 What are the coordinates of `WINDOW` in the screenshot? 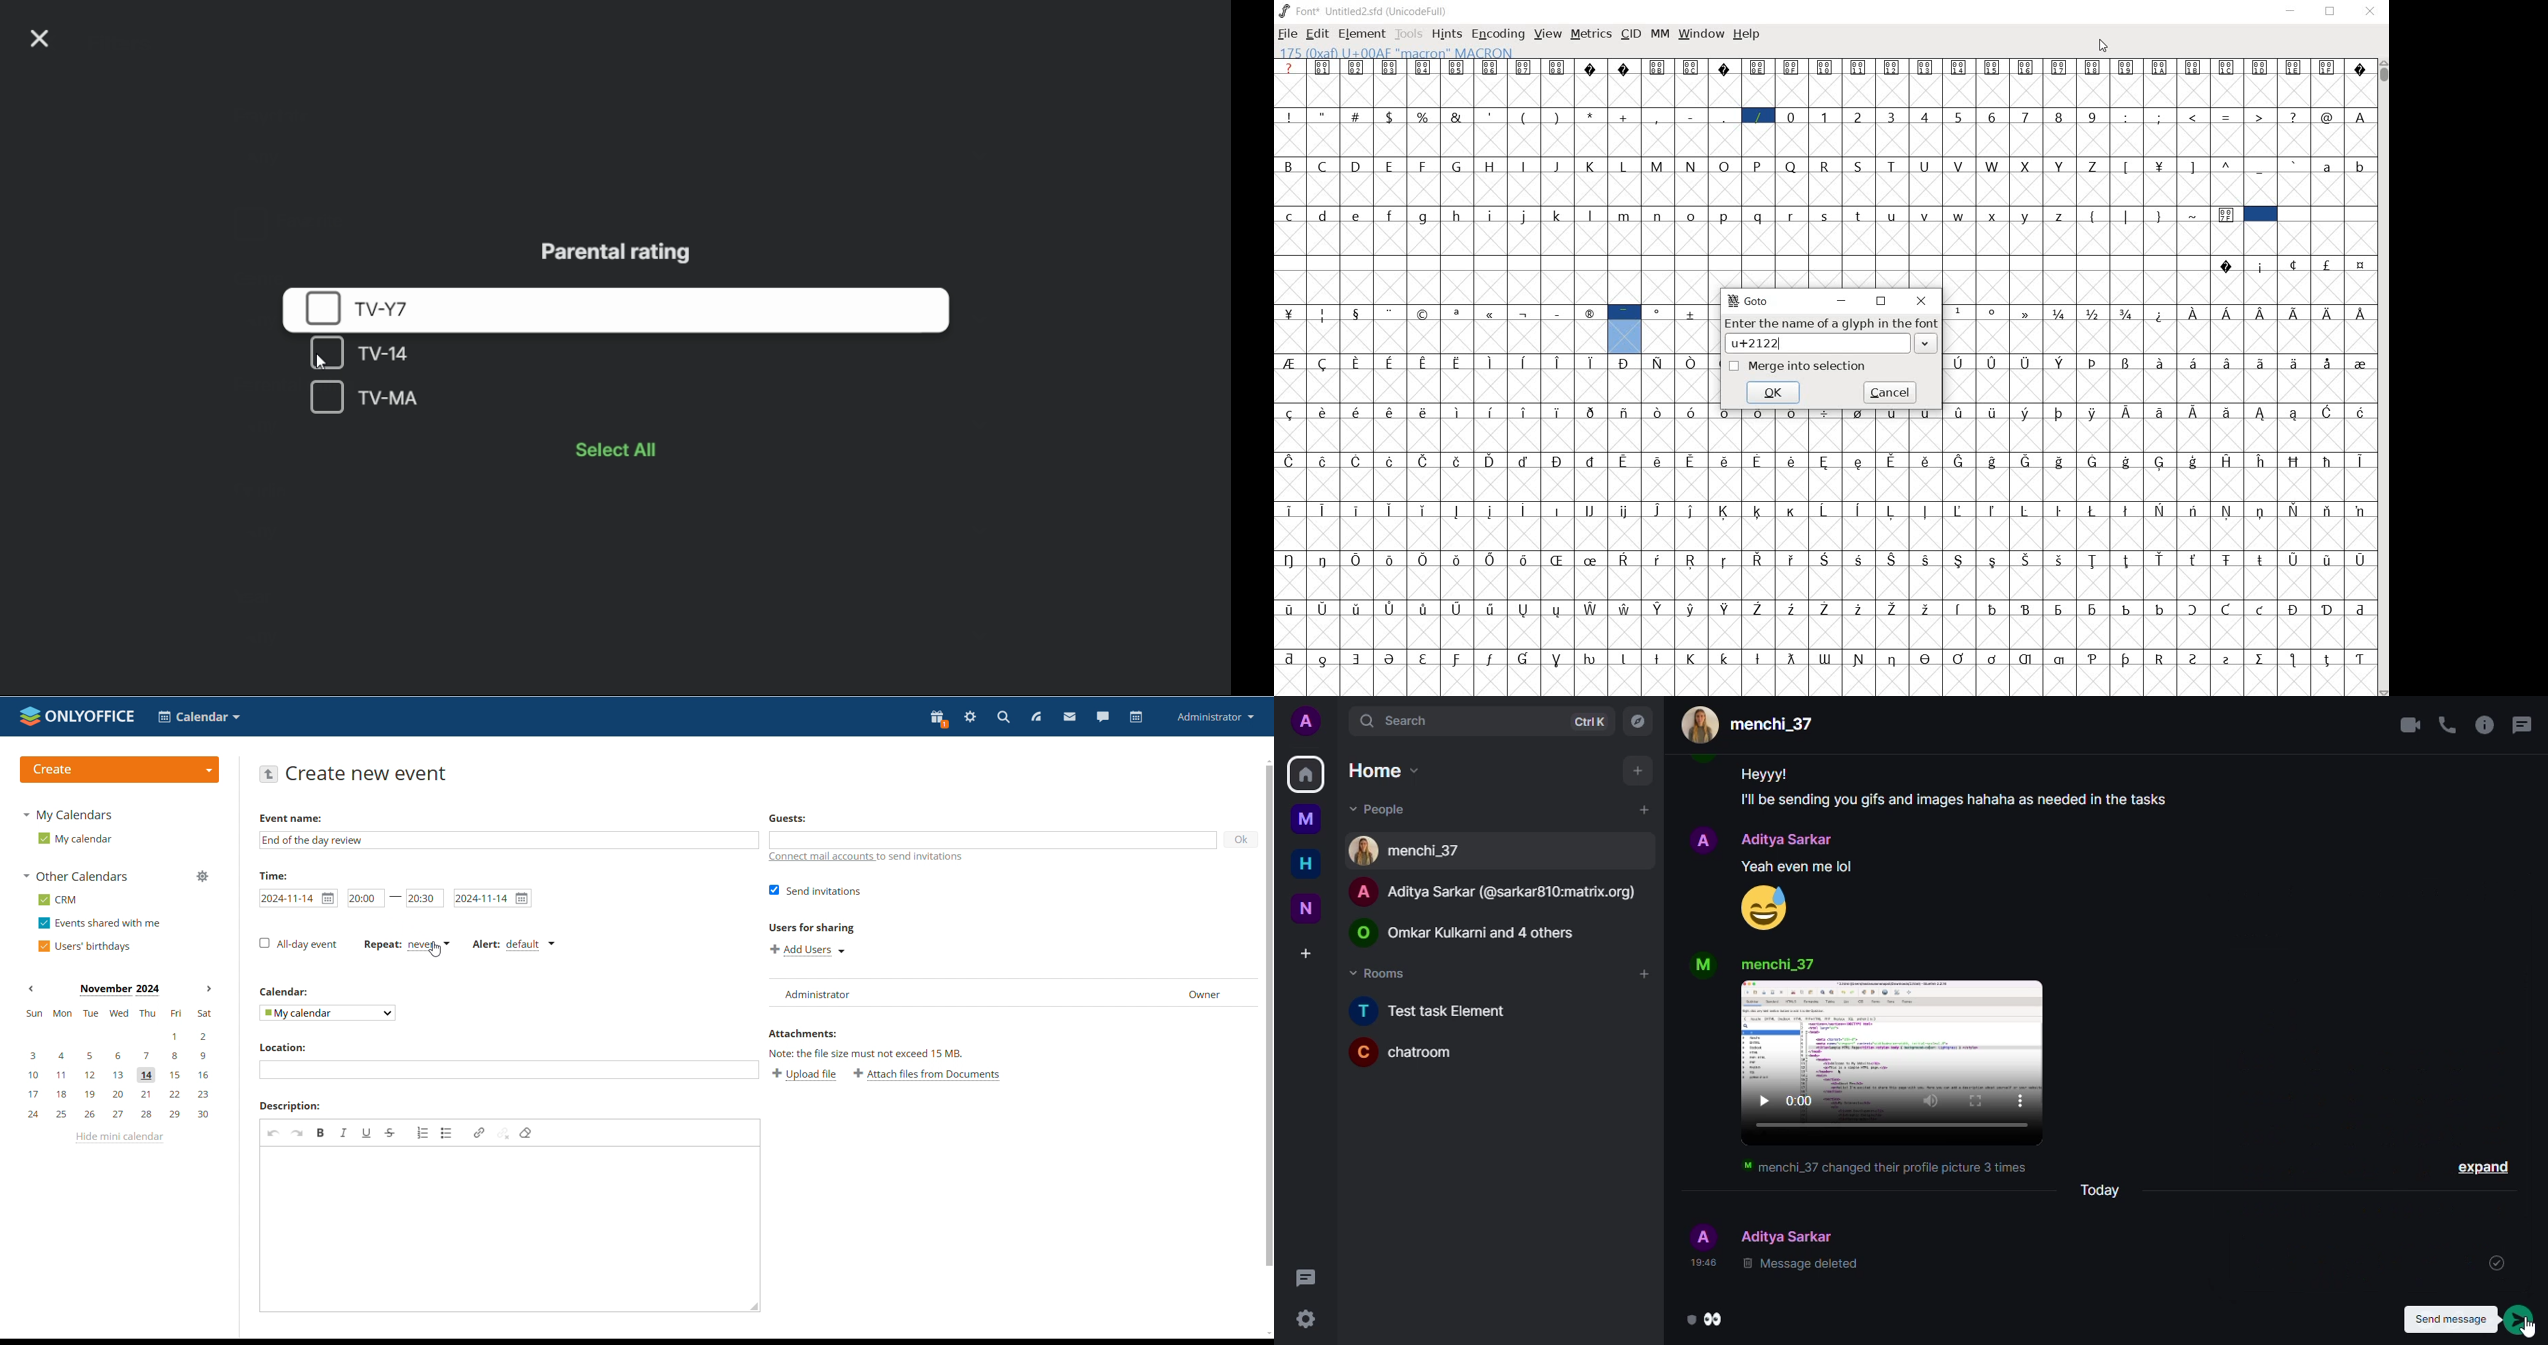 It's located at (1700, 34).